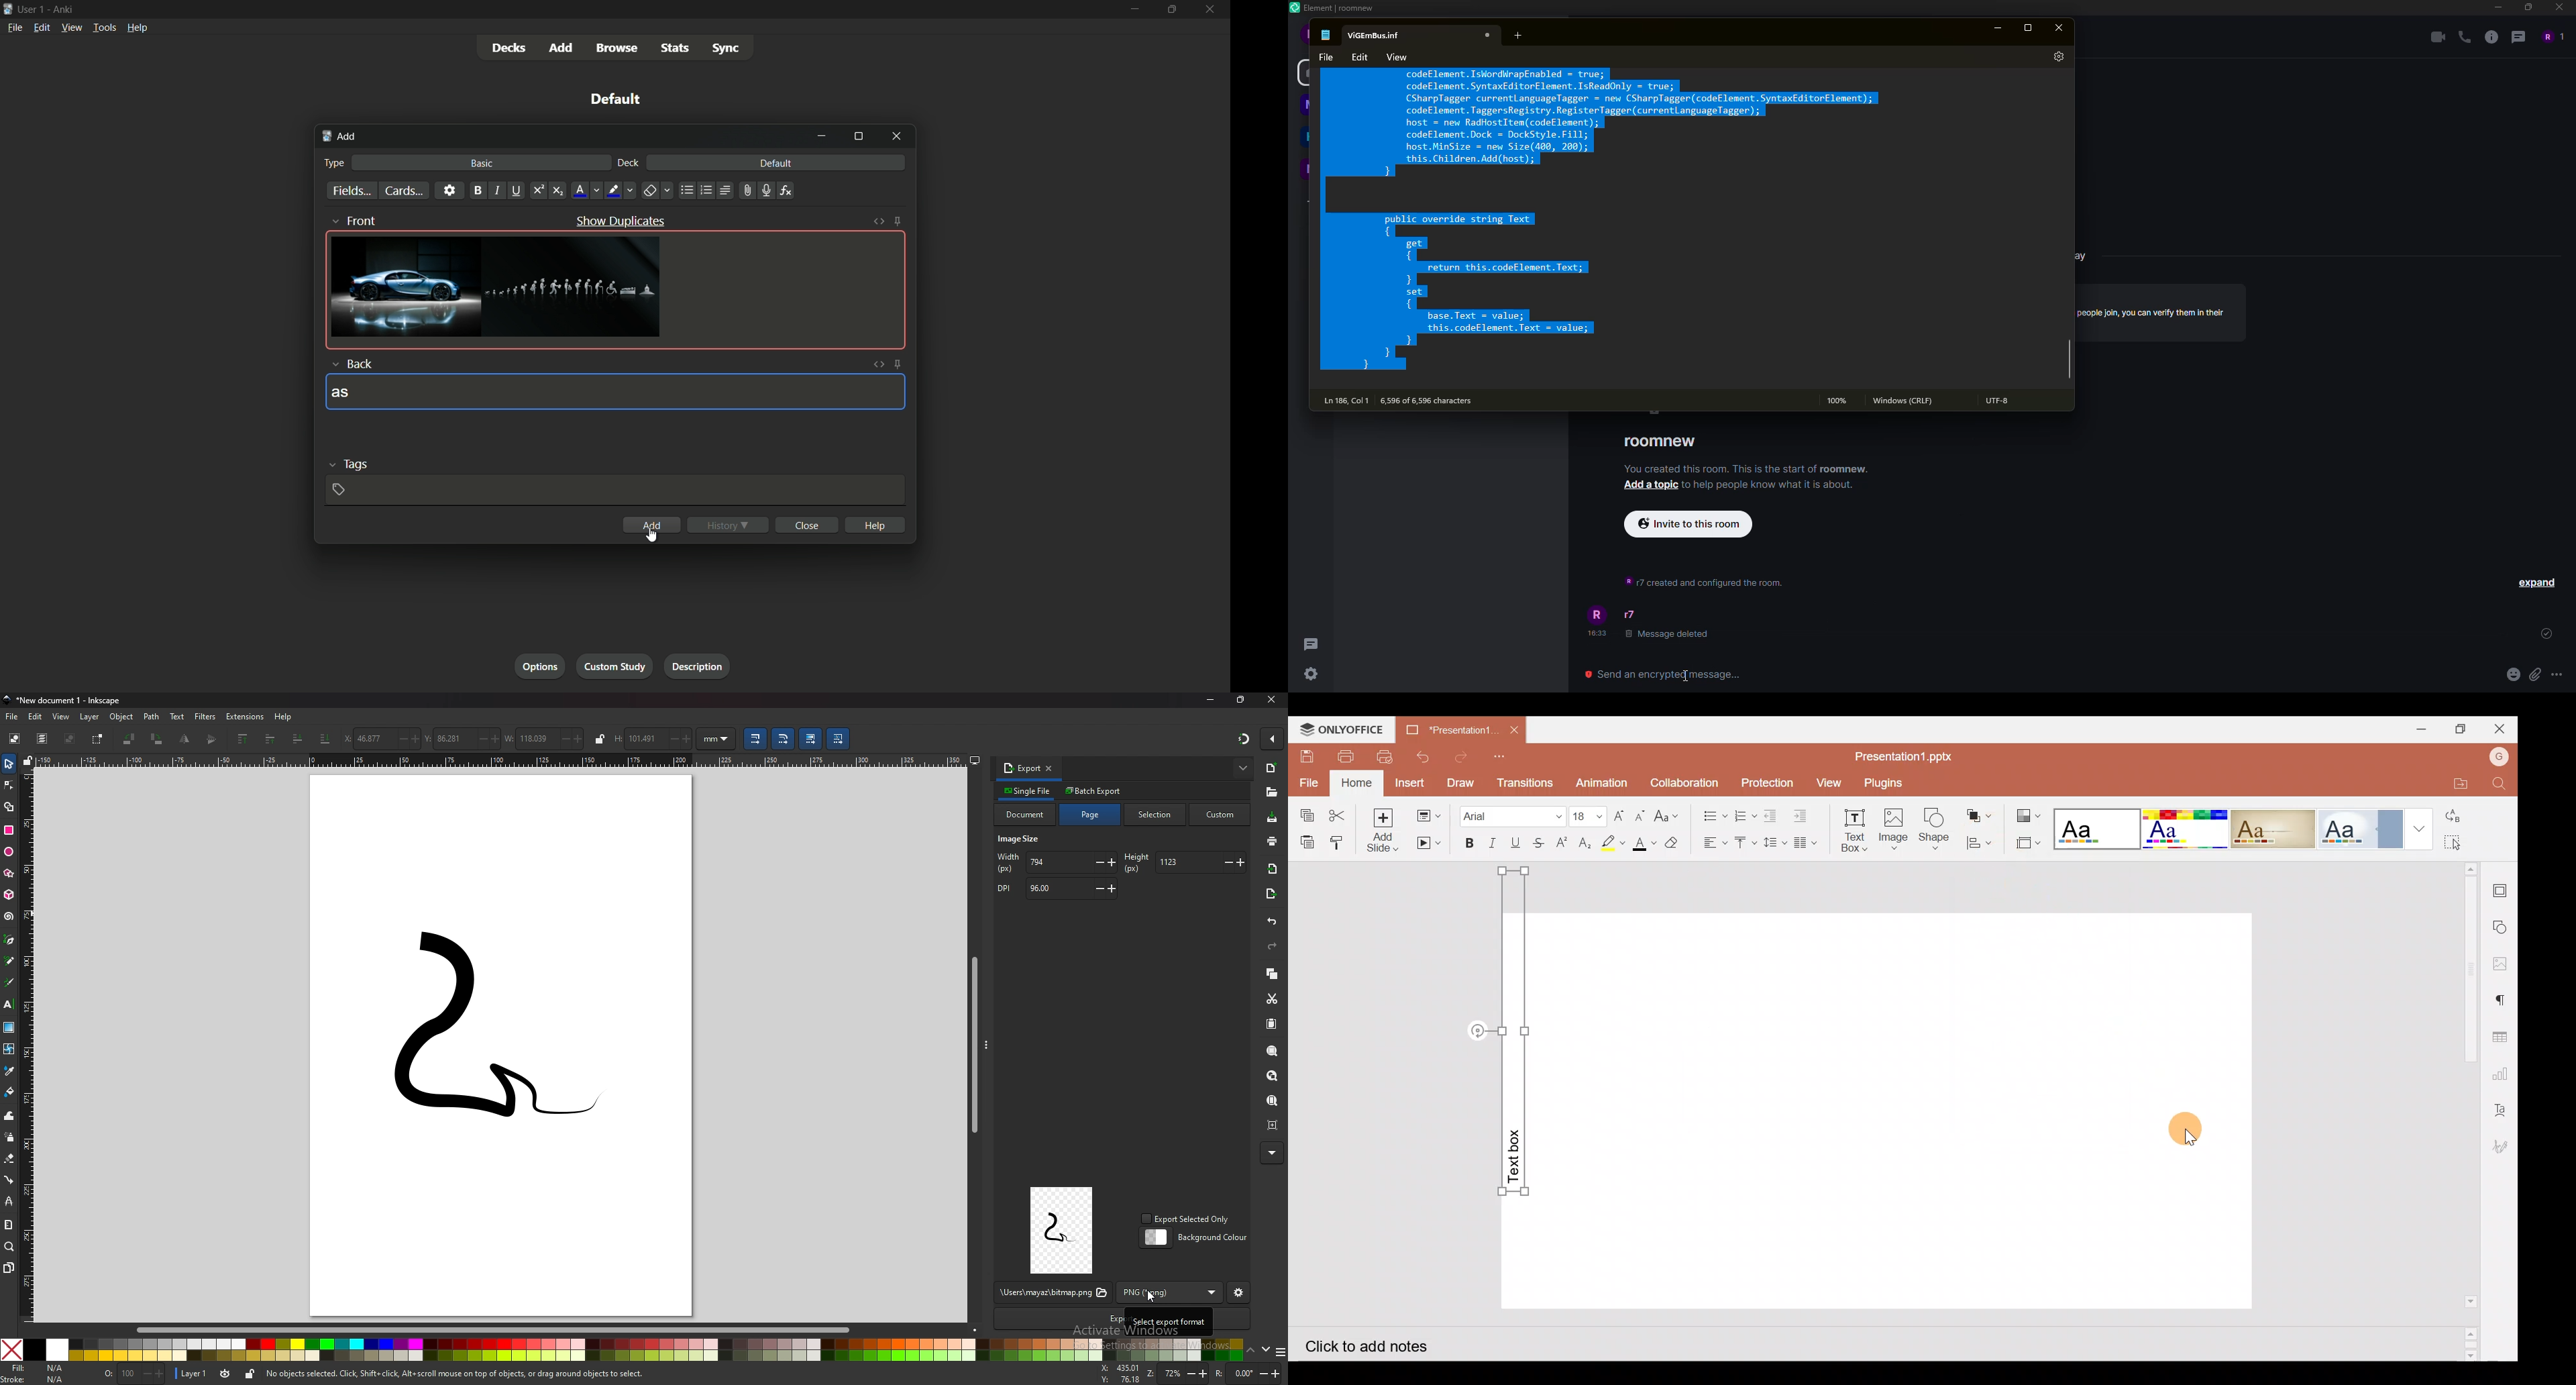 This screenshot has height=1400, width=2576. I want to click on characters, so click(1433, 400).